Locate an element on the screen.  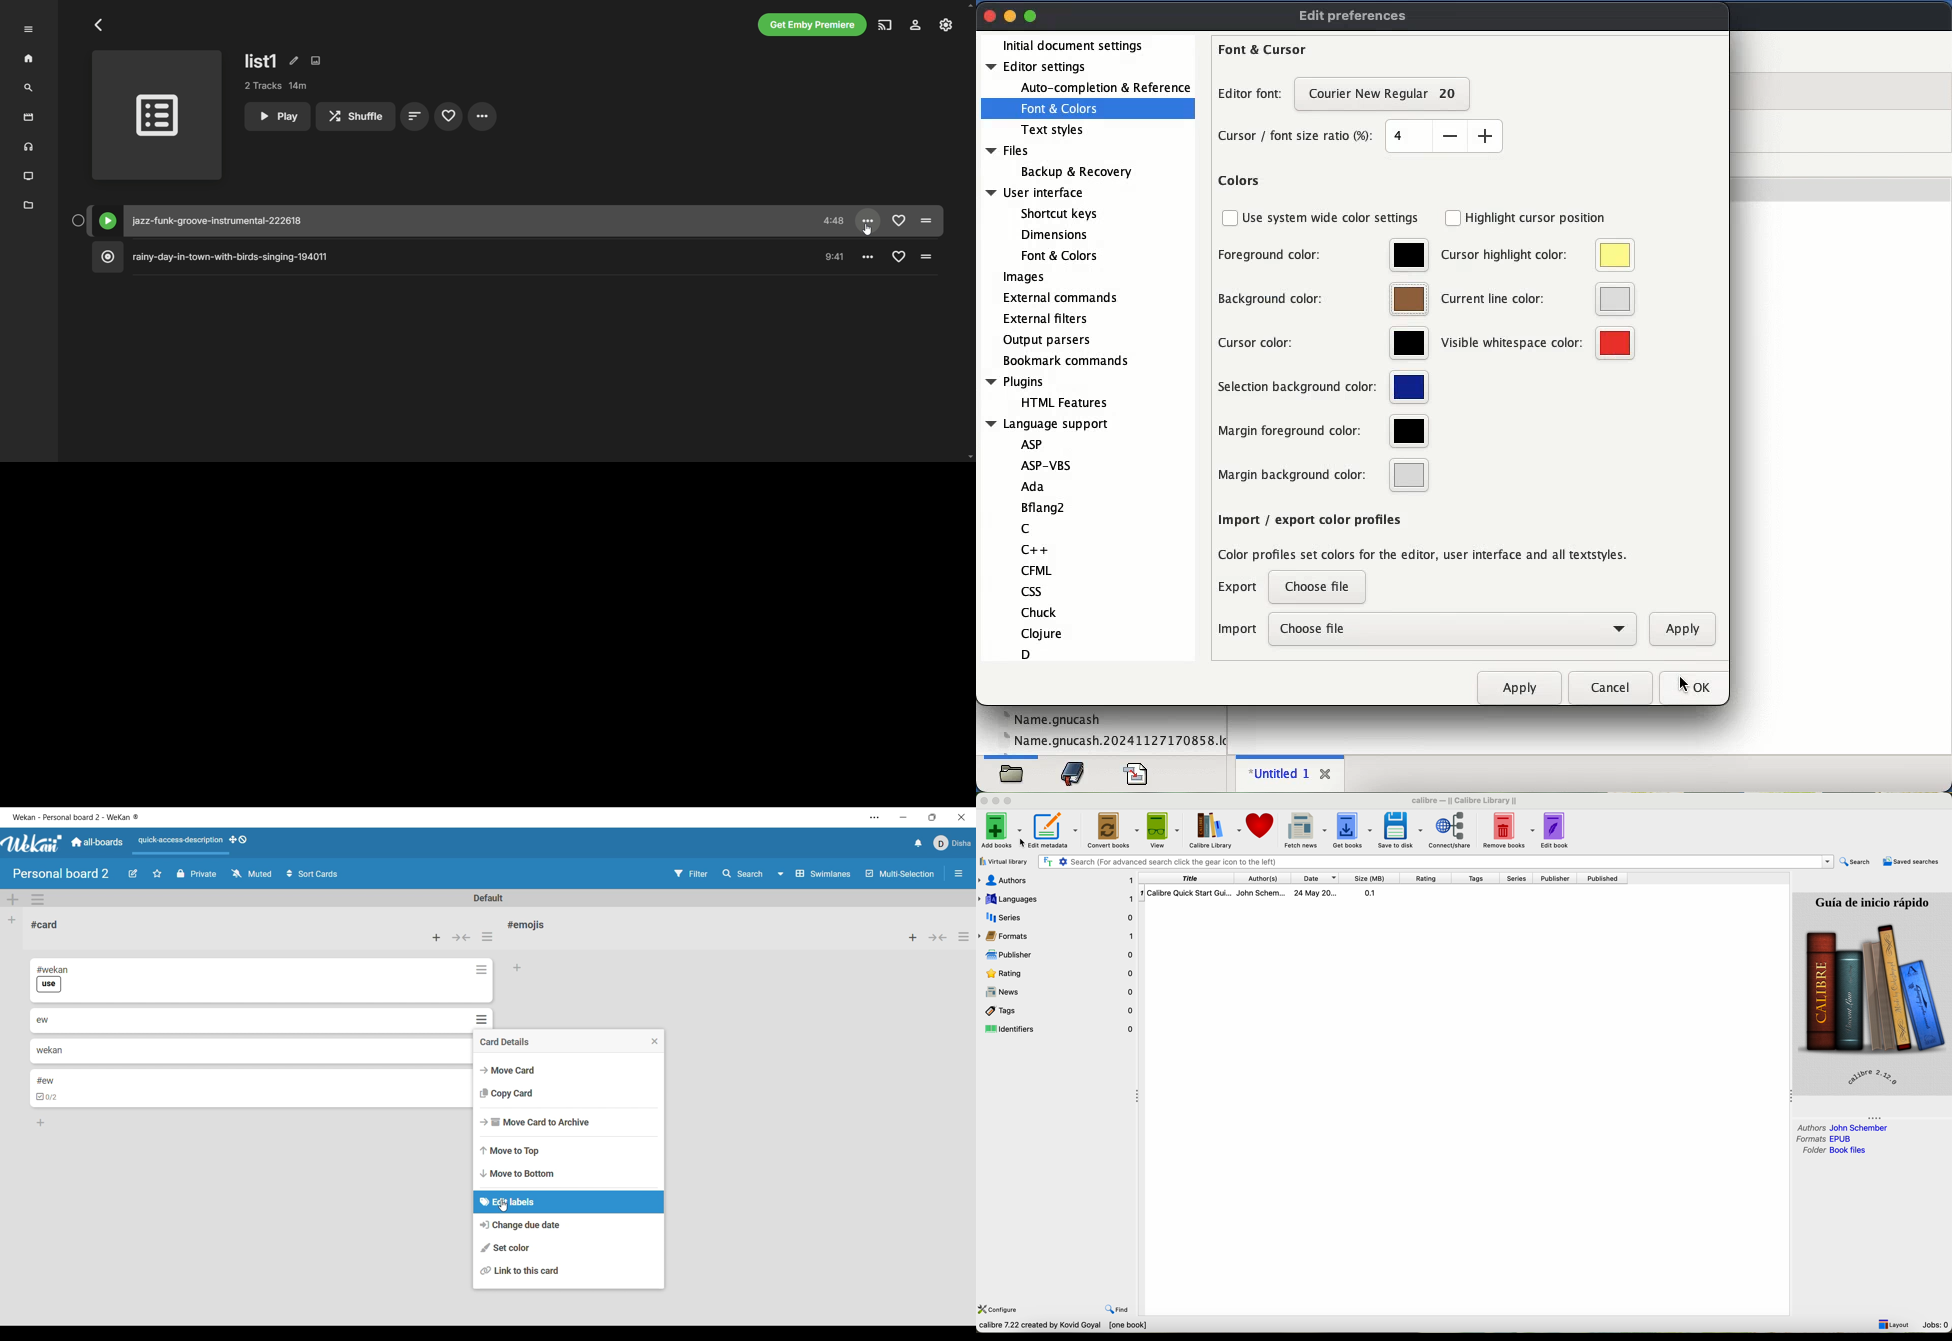
wekan is located at coordinates (50, 1050).